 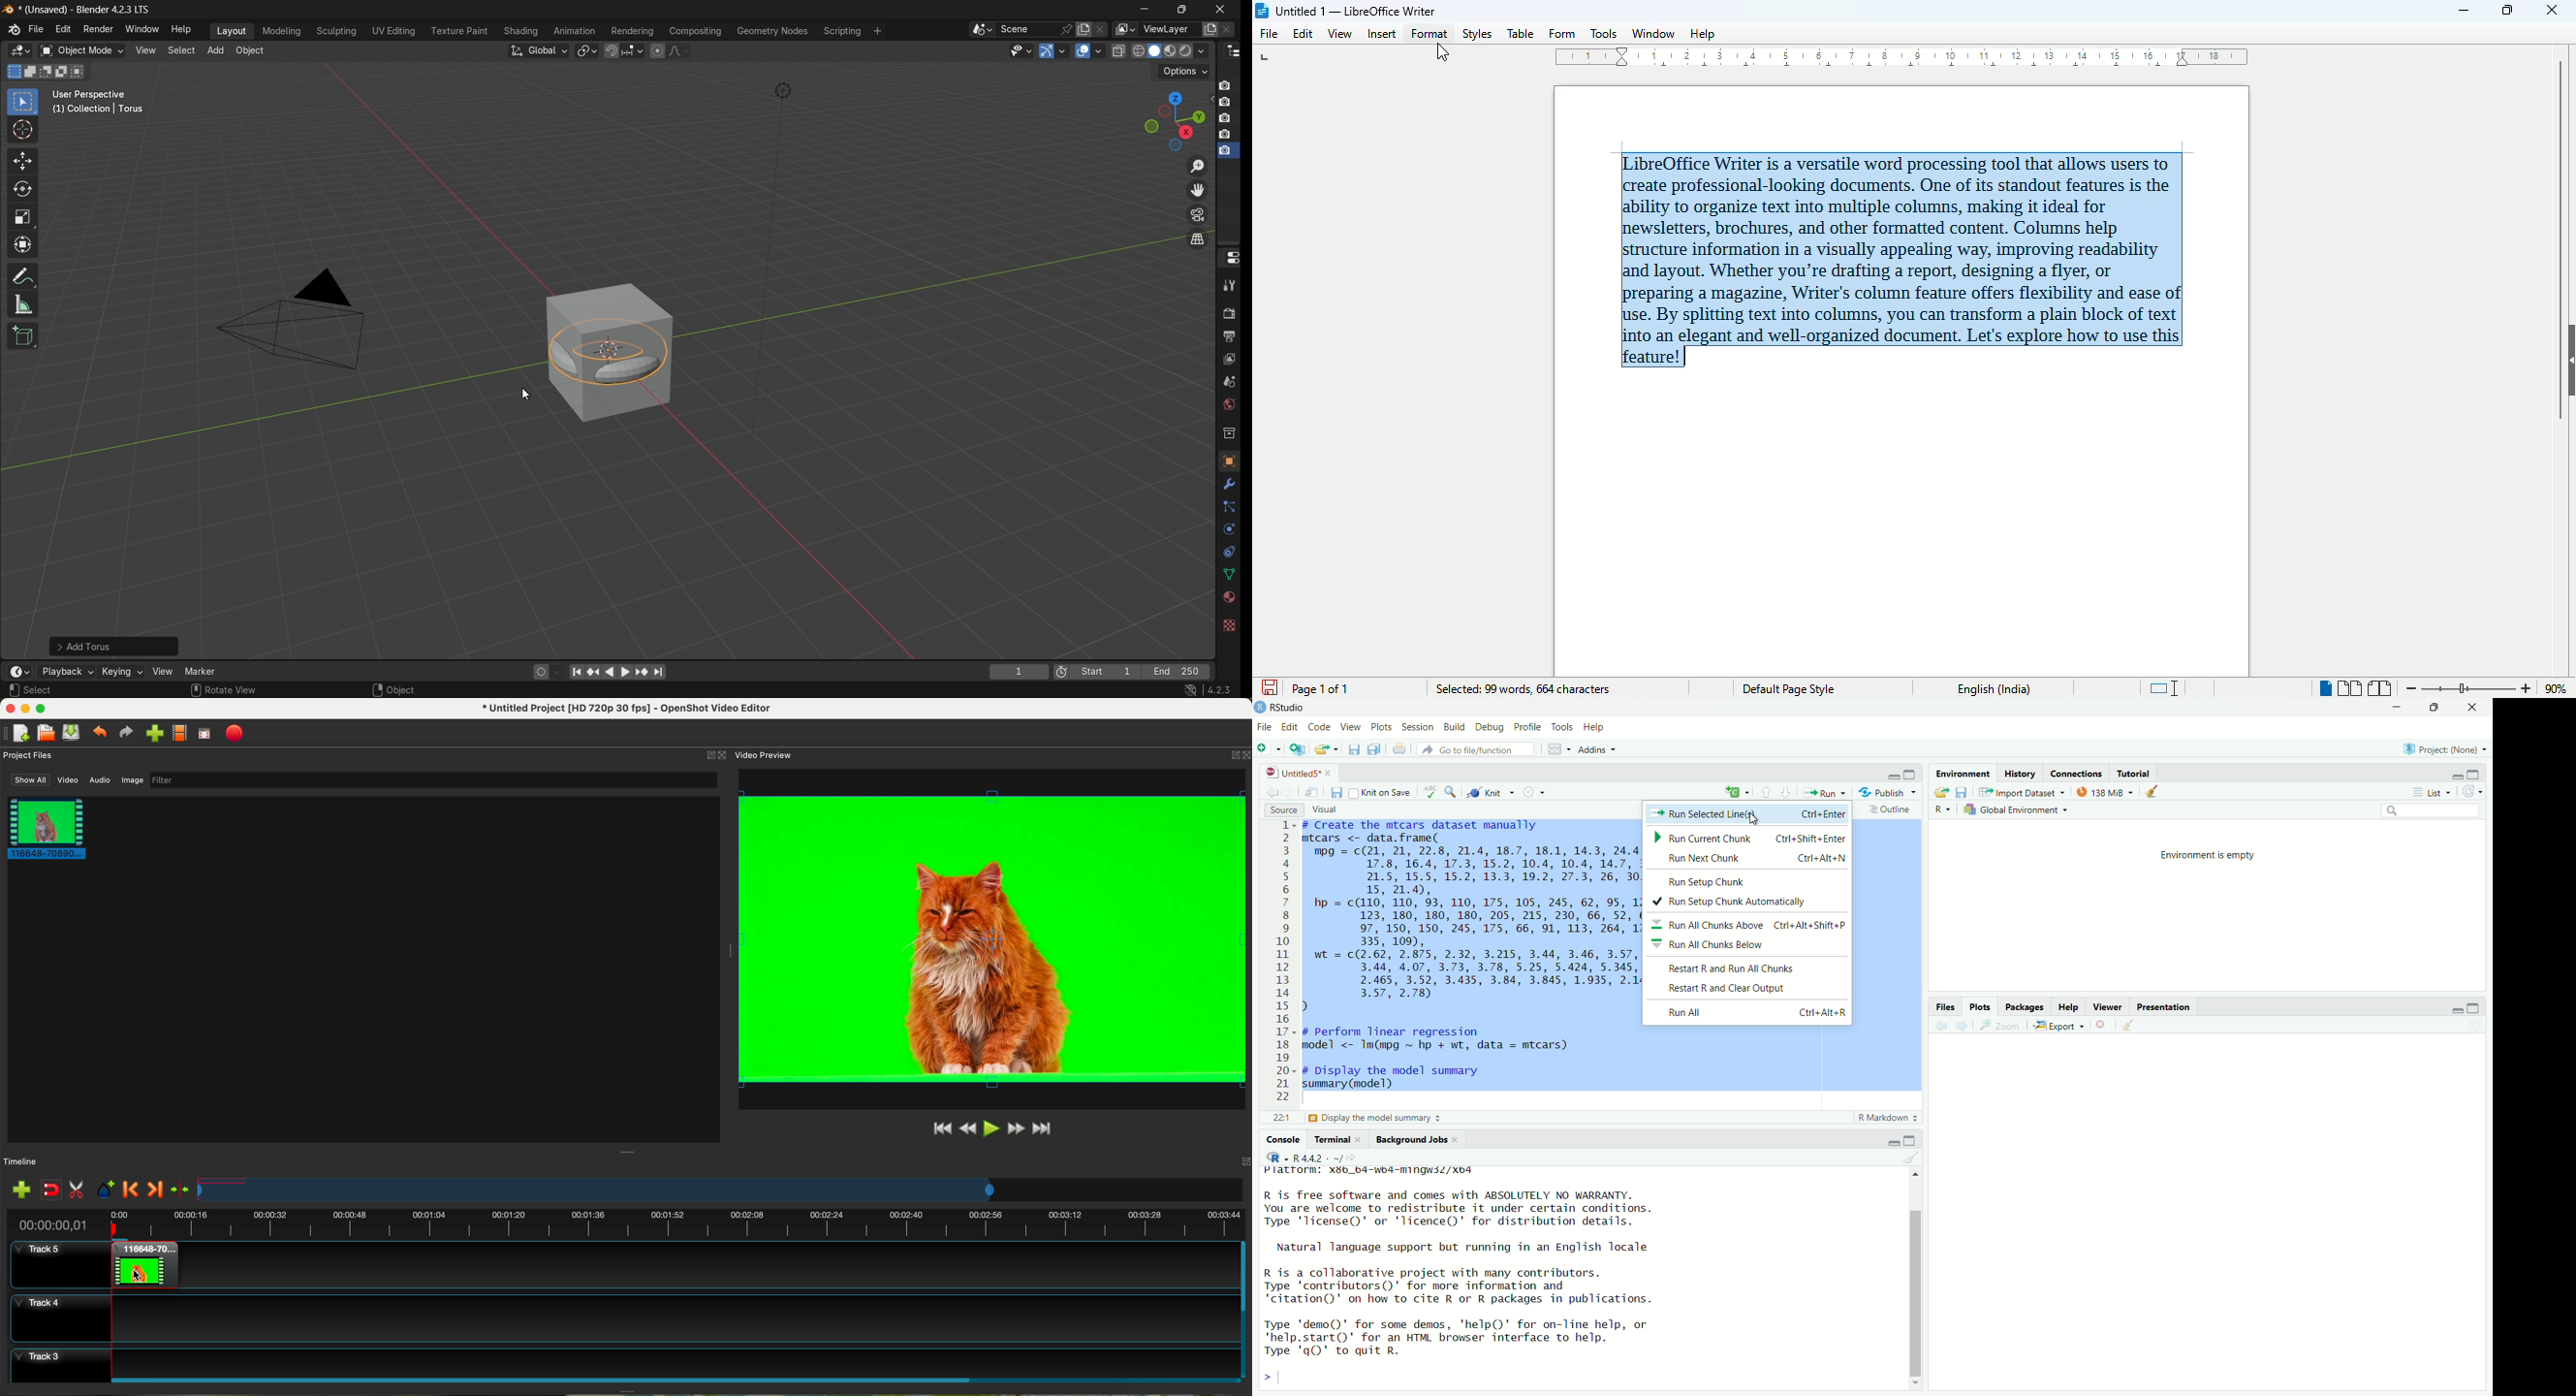 What do you see at coordinates (1321, 727) in the screenshot?
I see `code` at bounding box center [1321, 727].